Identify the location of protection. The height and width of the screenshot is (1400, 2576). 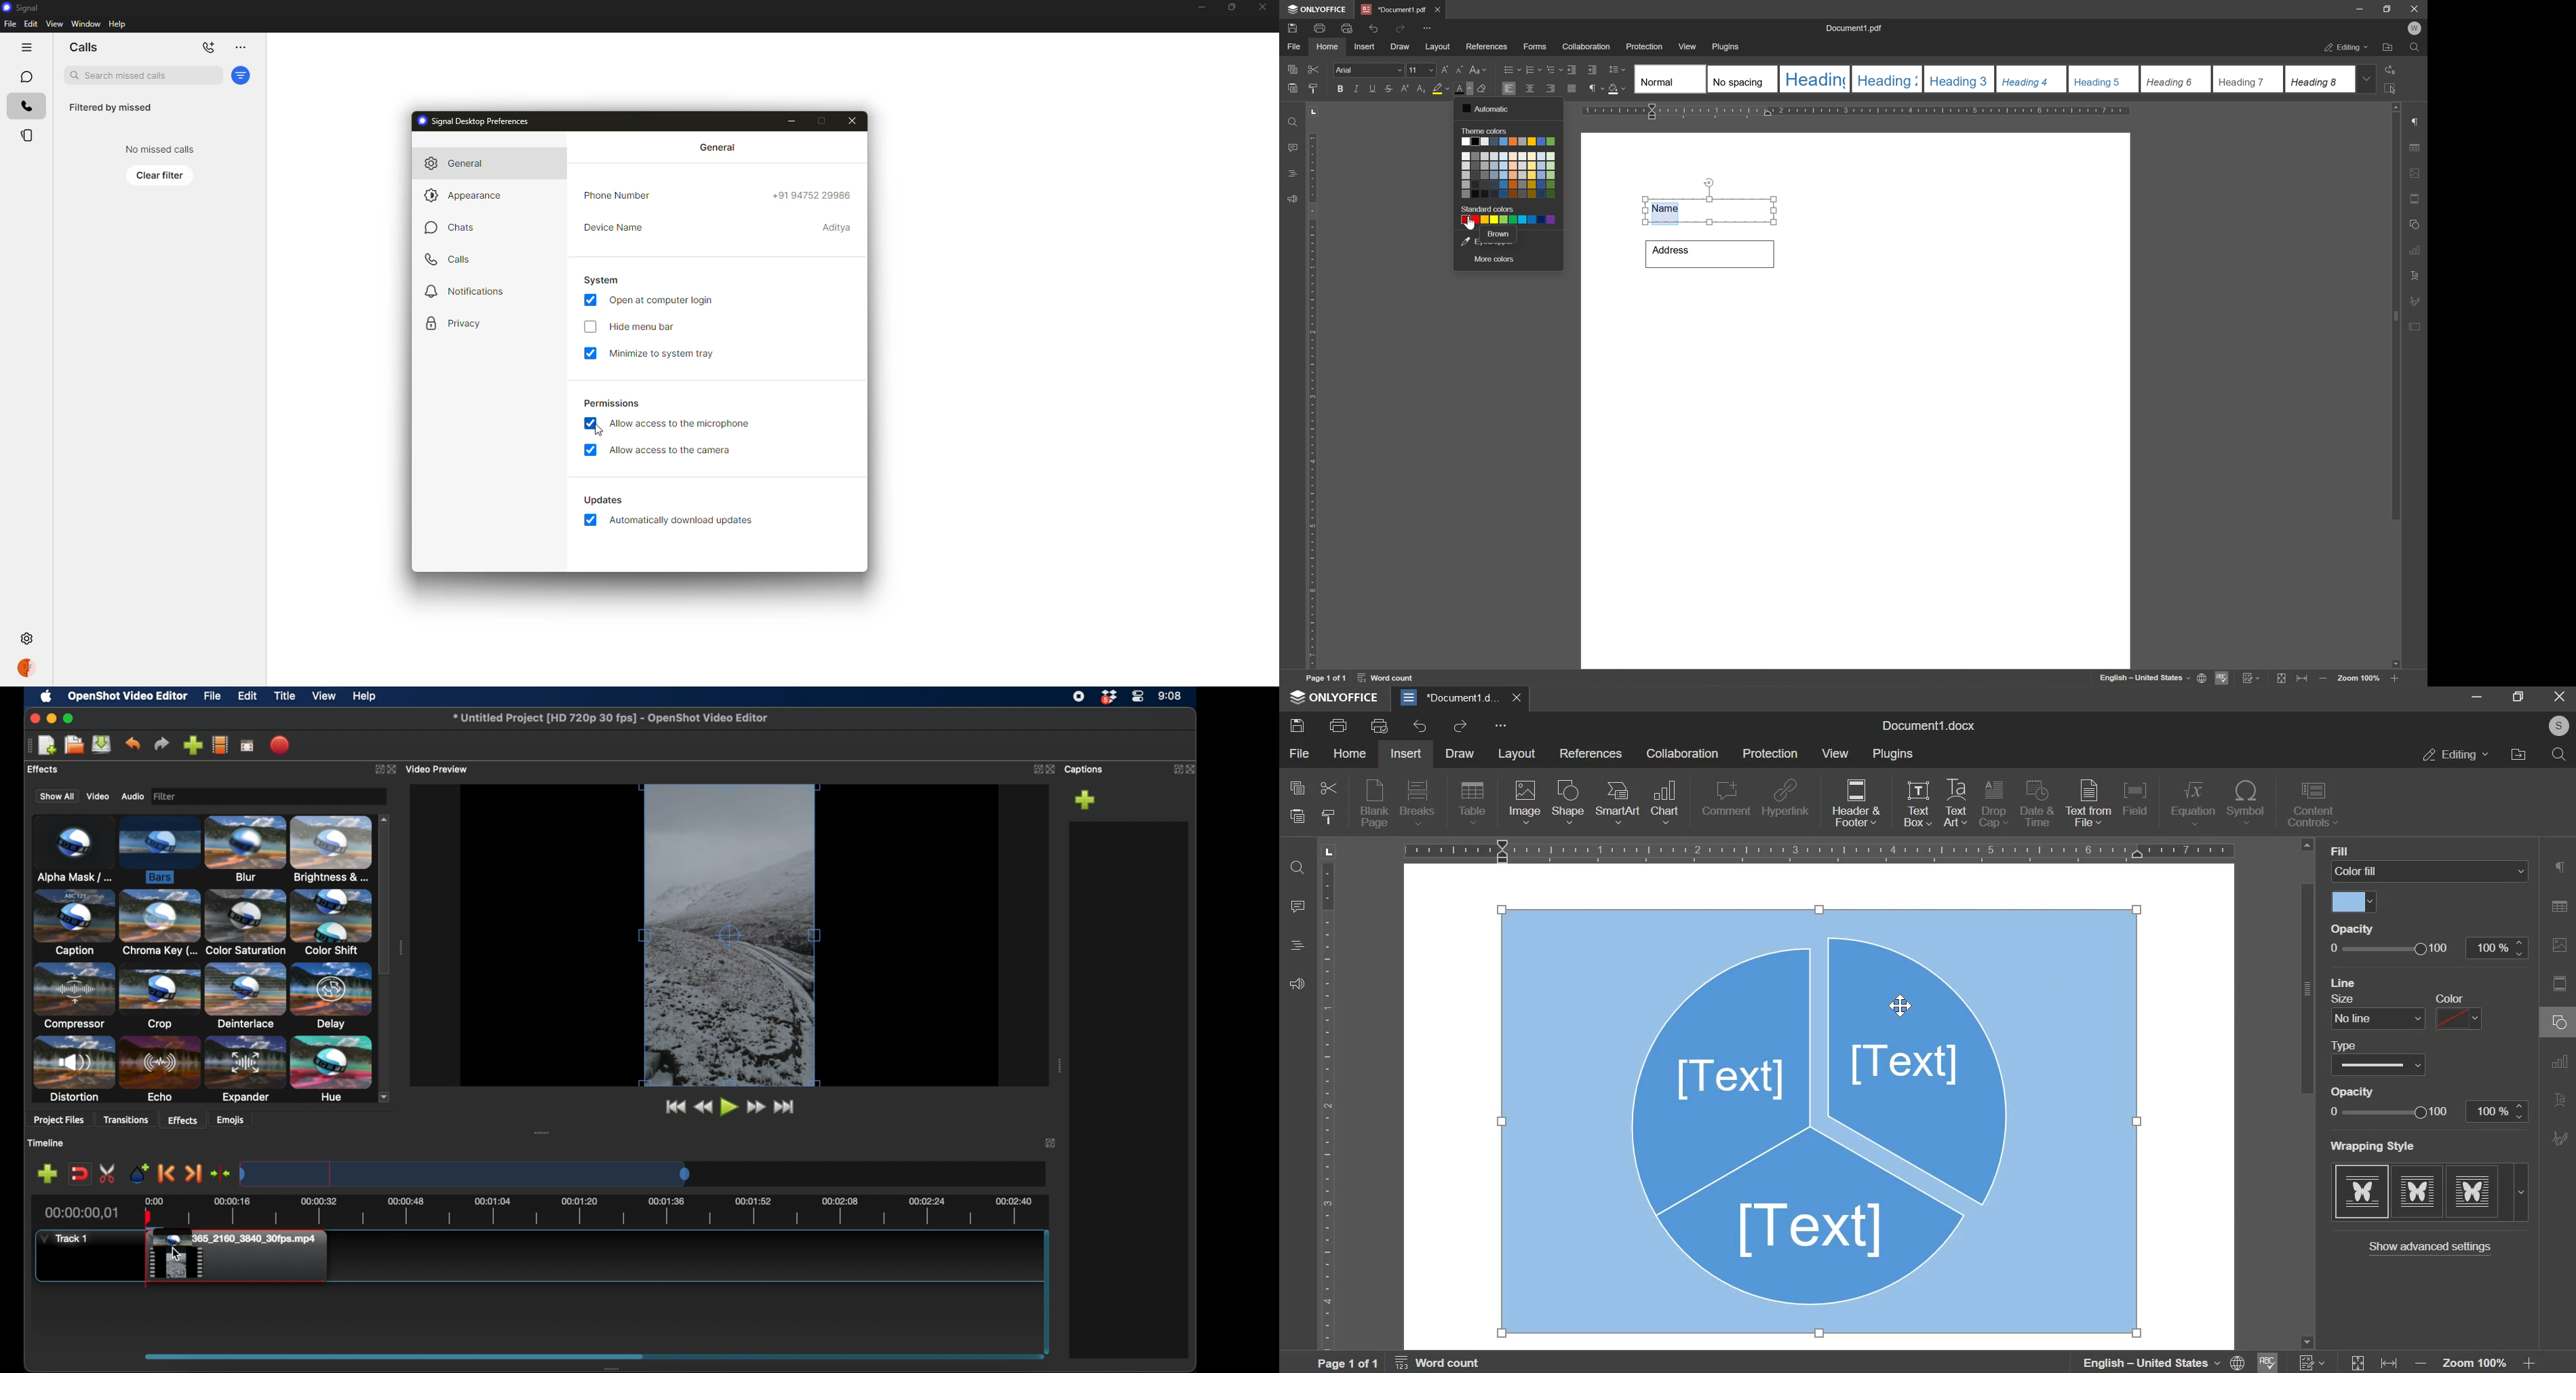
(1645, 46).